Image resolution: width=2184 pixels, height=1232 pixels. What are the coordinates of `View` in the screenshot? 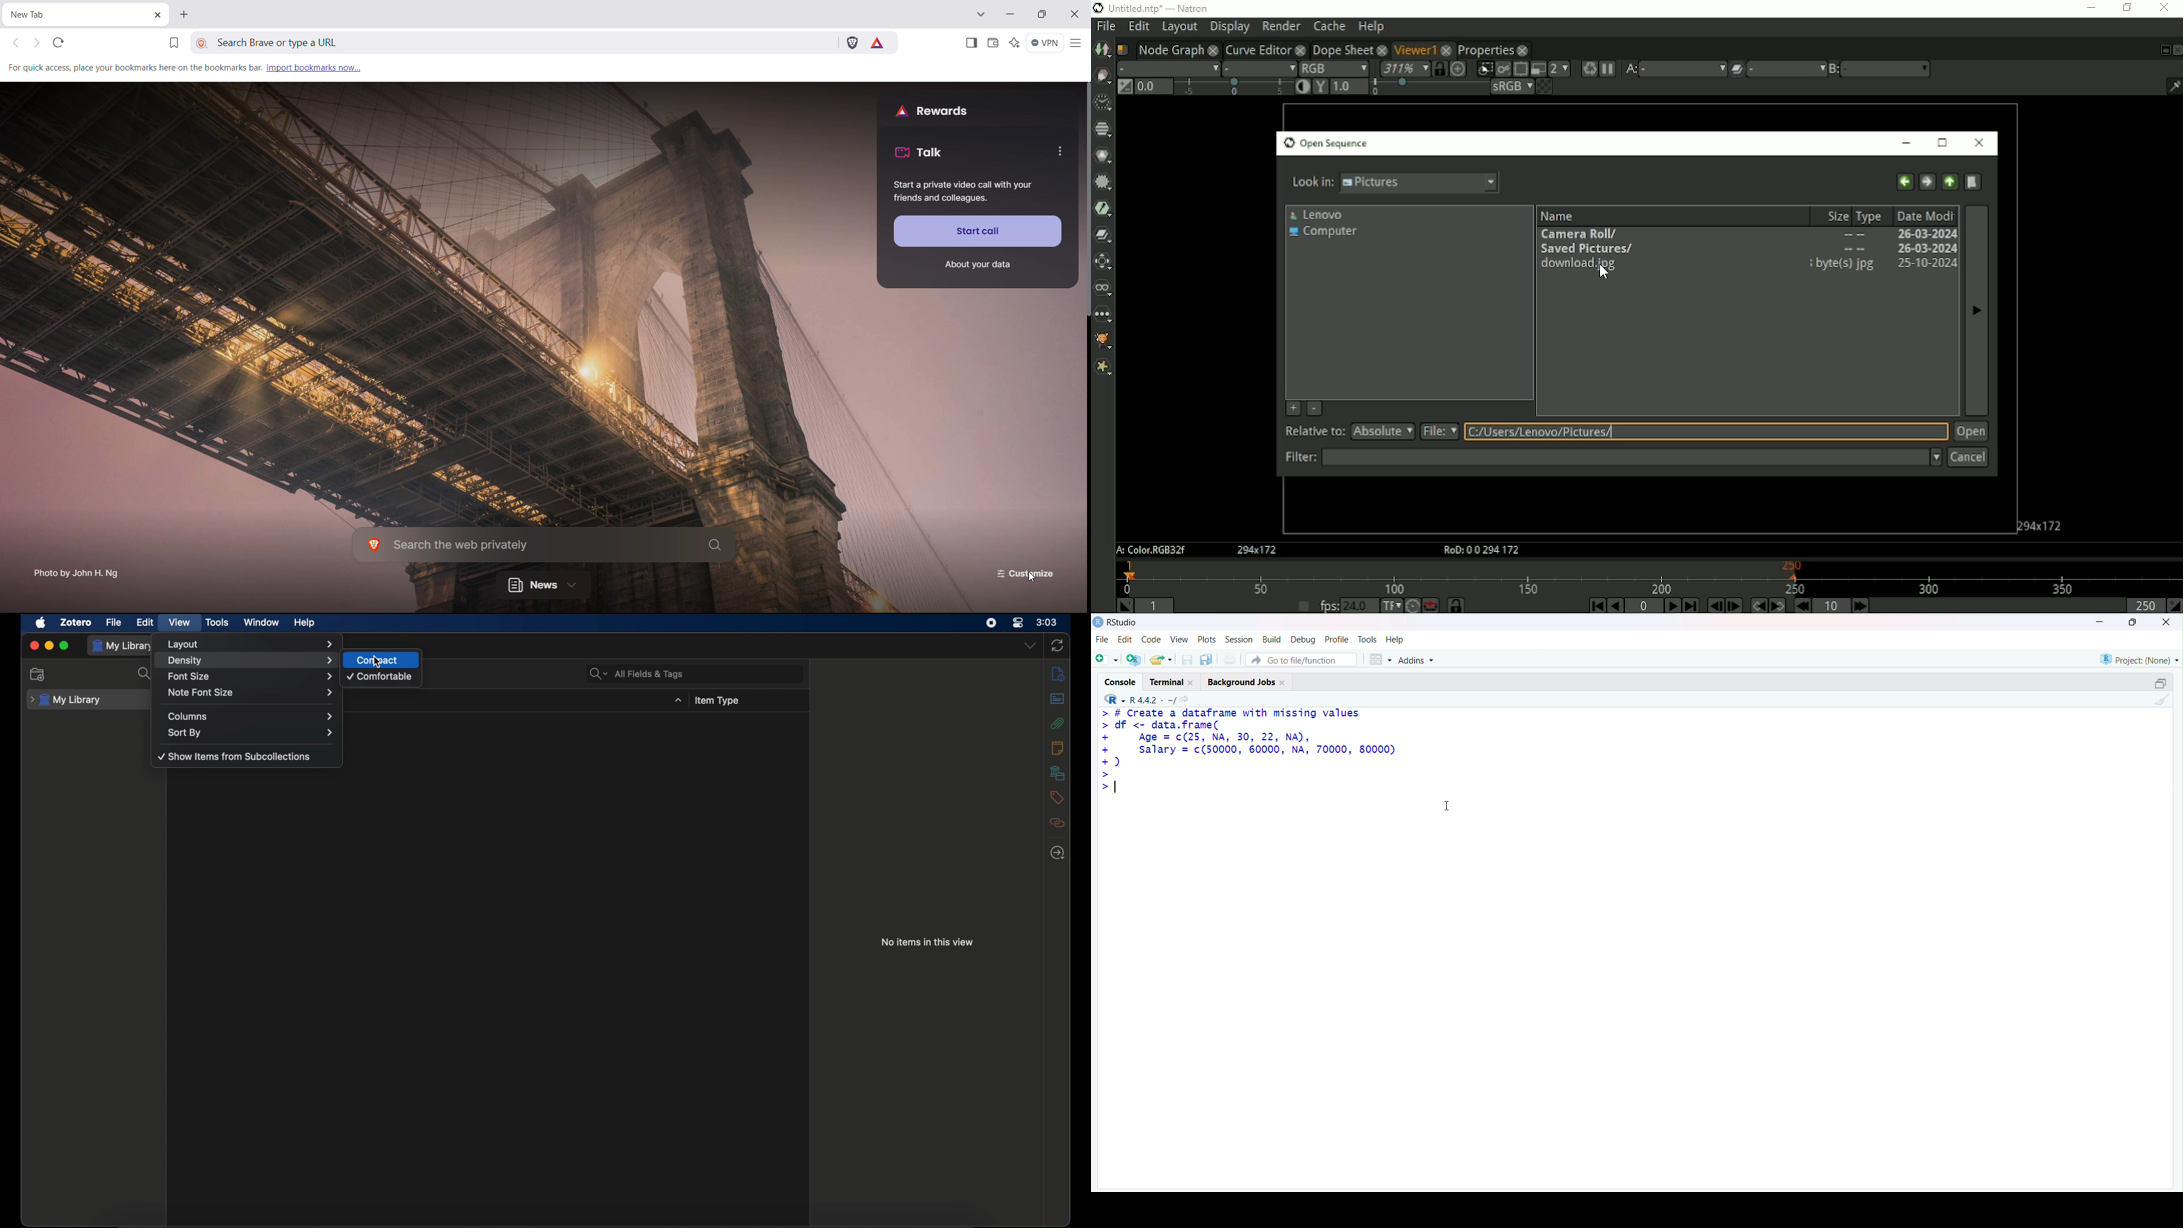 It's located at (1178, 640).